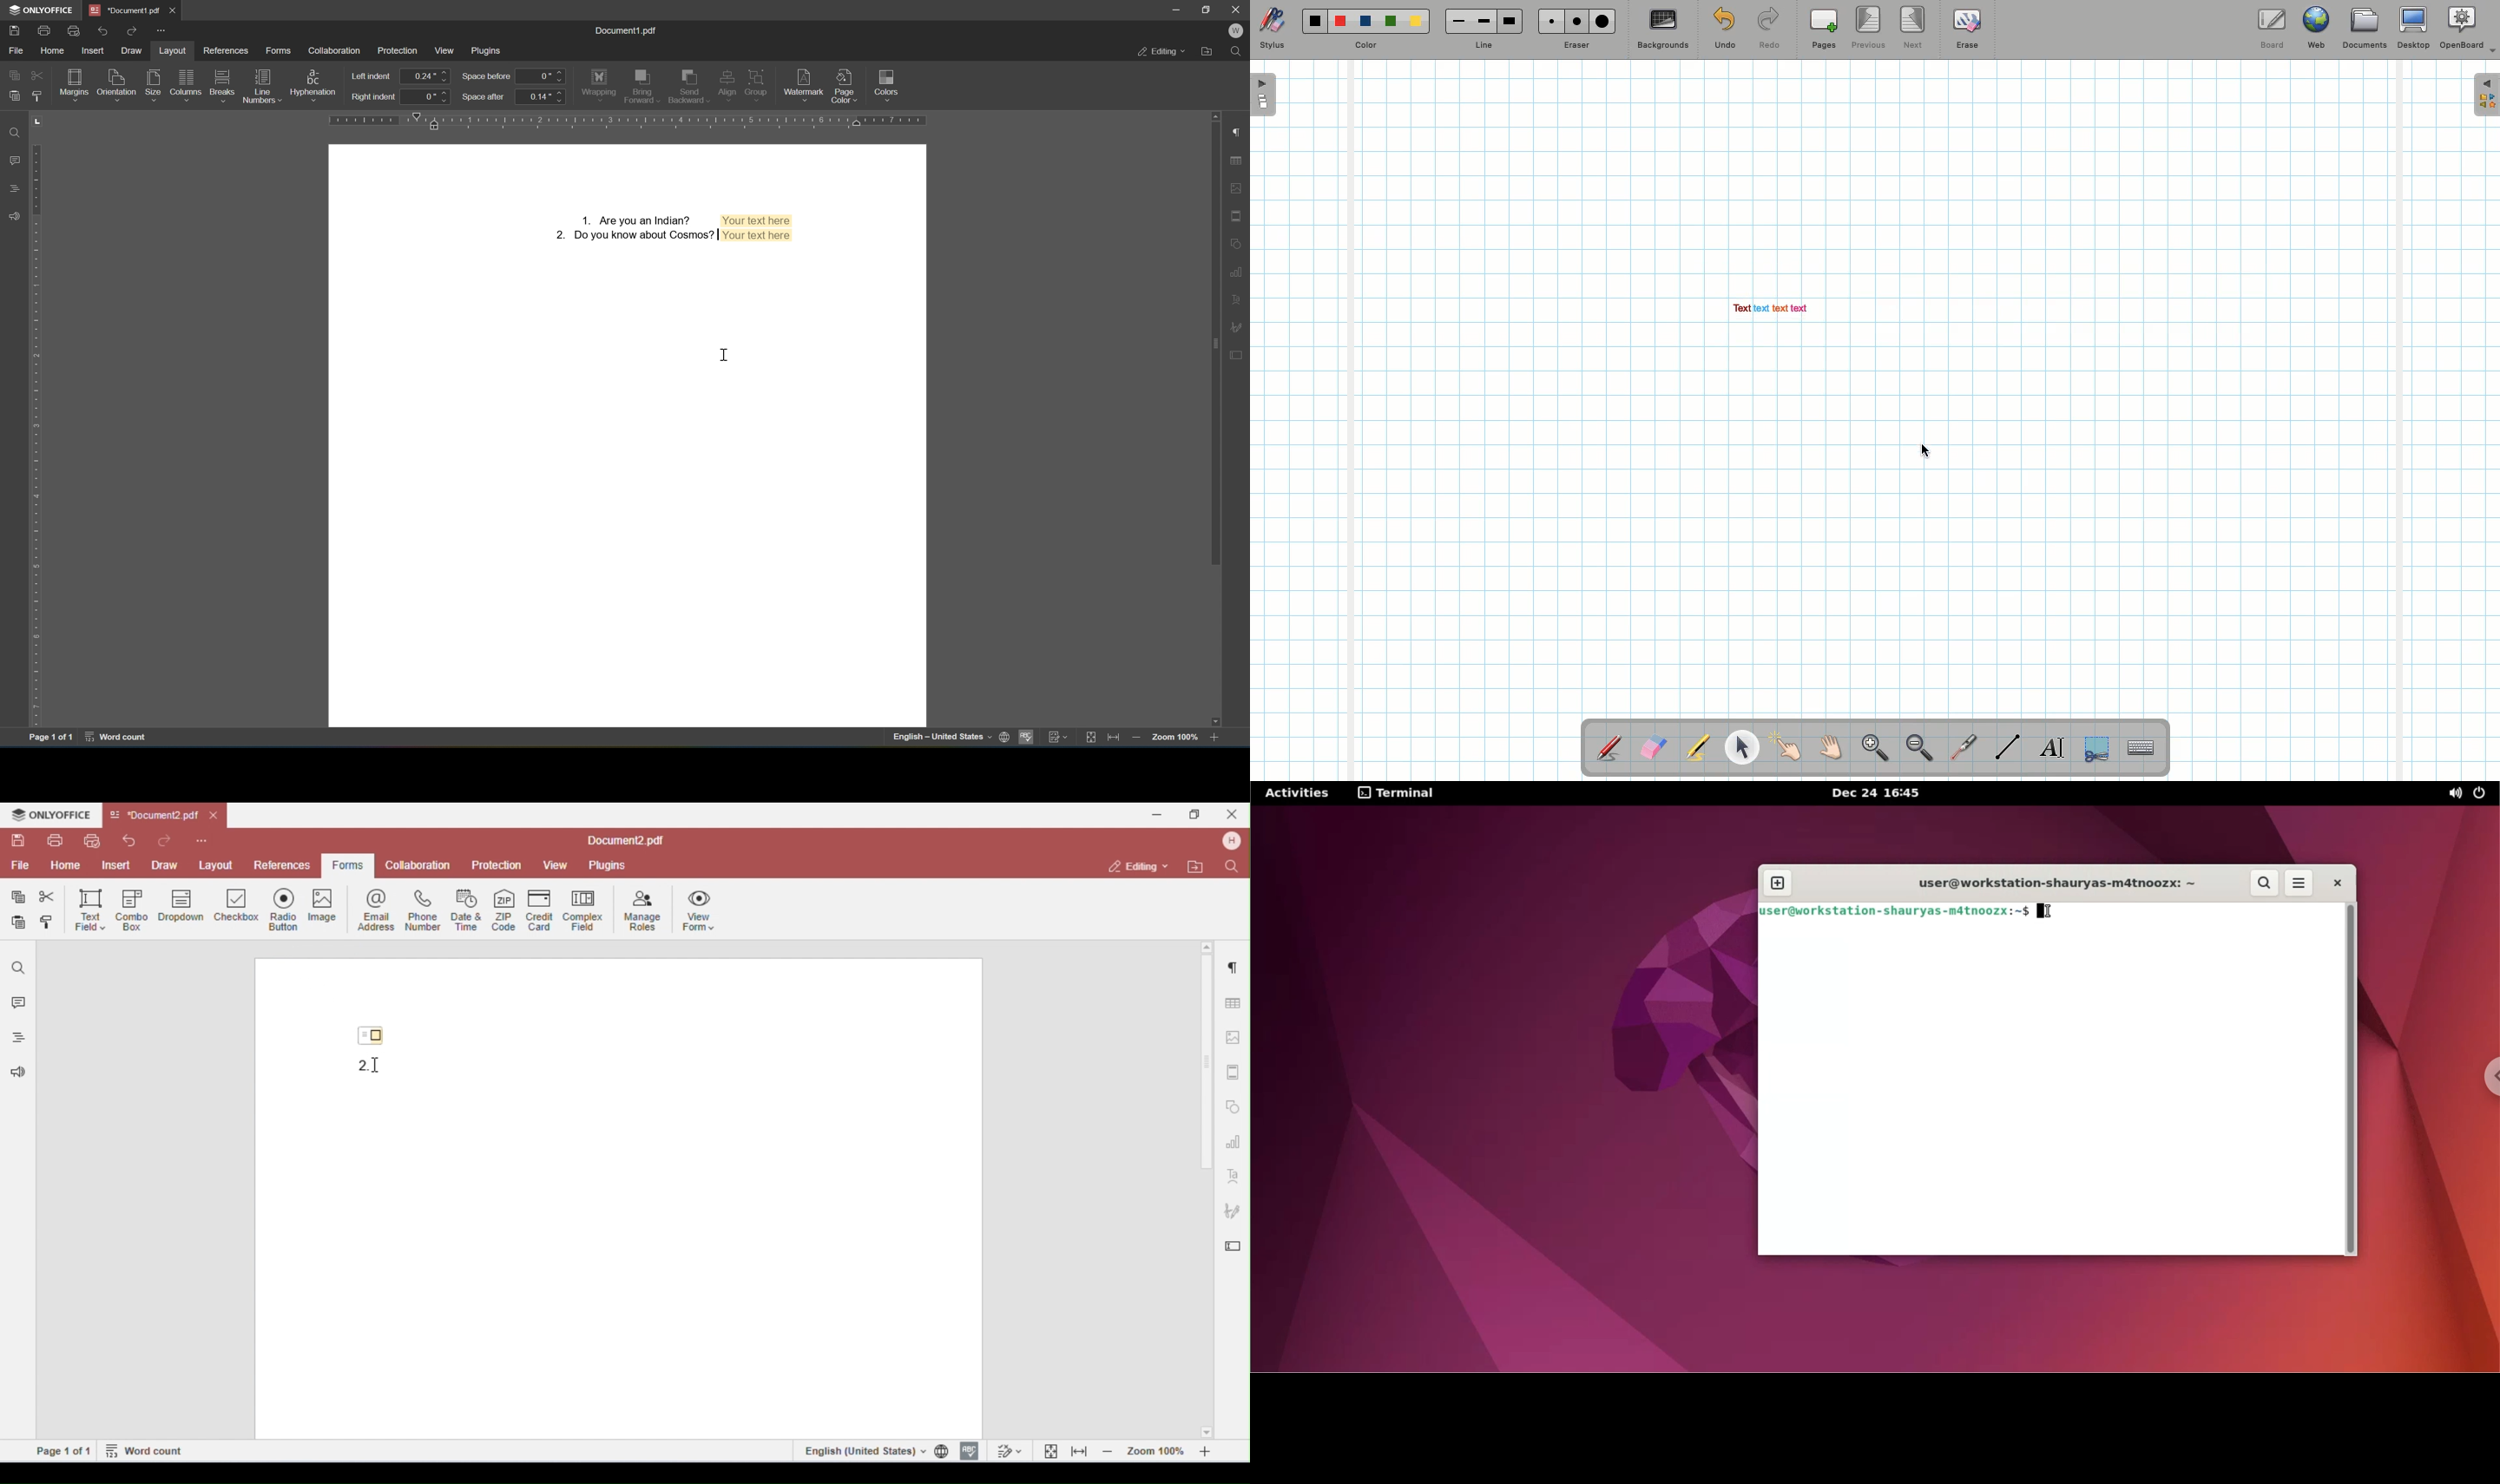 Image resolution: width=2520 pixels, height=1484 pixels. Describe the element at coordinates (16, 75) in the screenshot. I see `copy` at that location.